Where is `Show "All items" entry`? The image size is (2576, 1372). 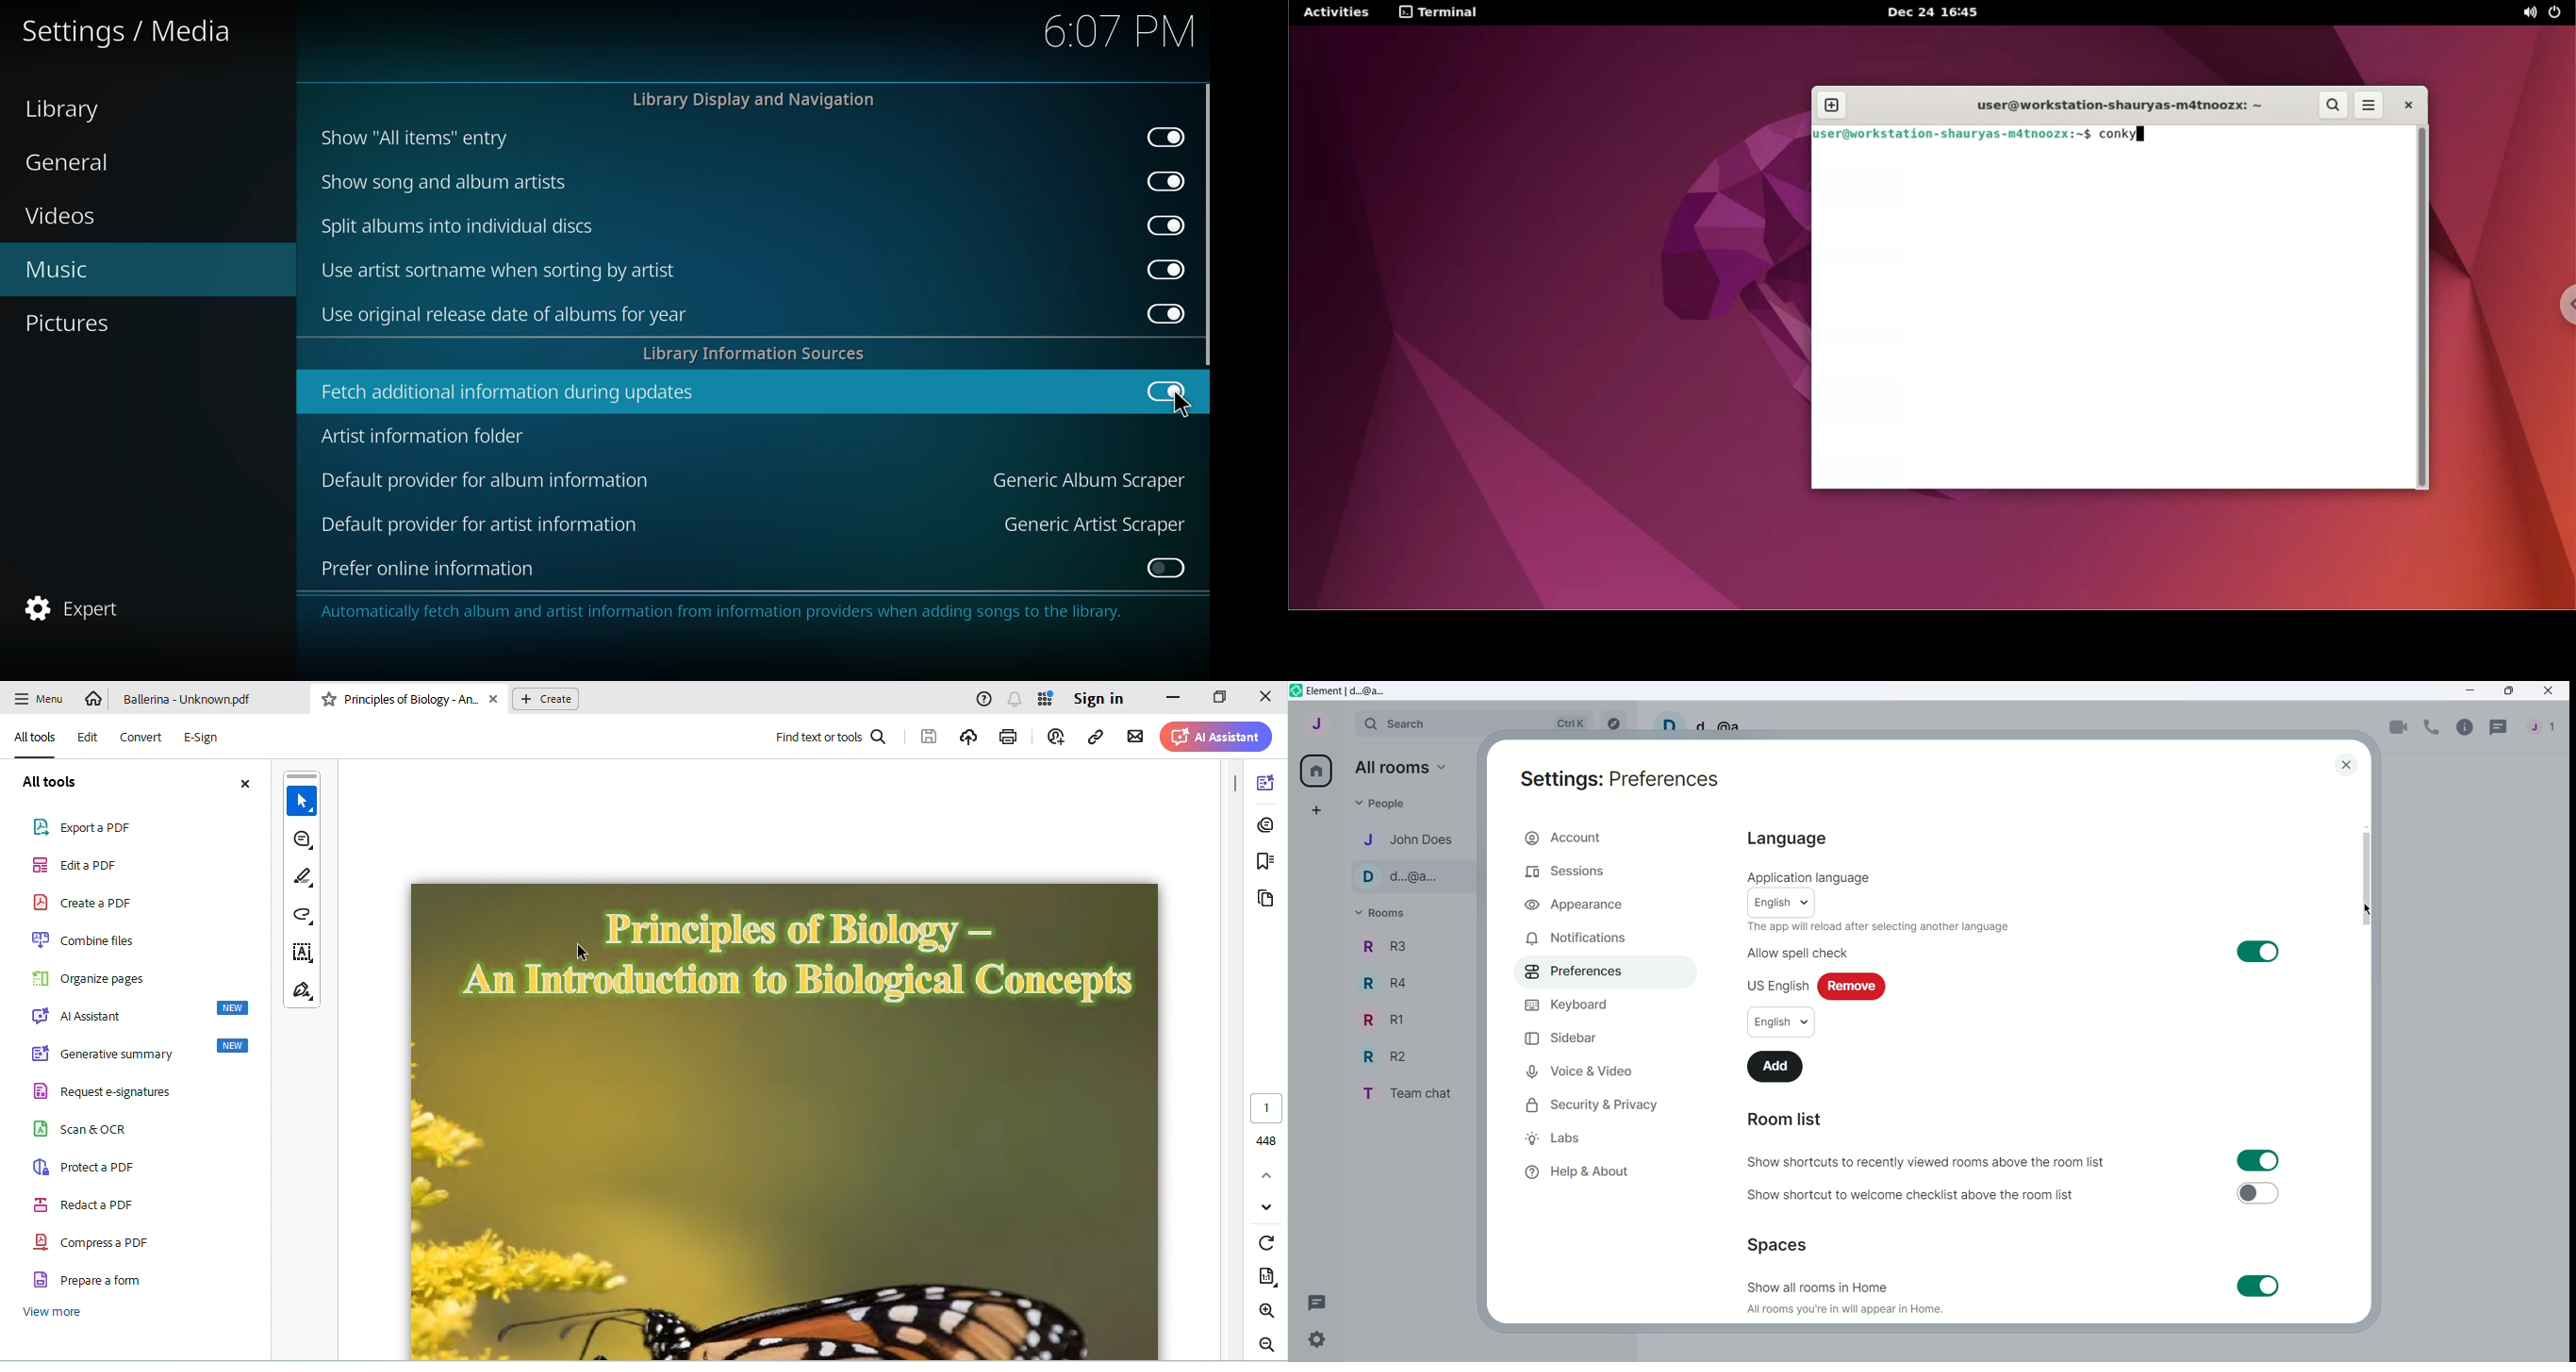 Show "All items" entry is located at coordinates (414, 141).